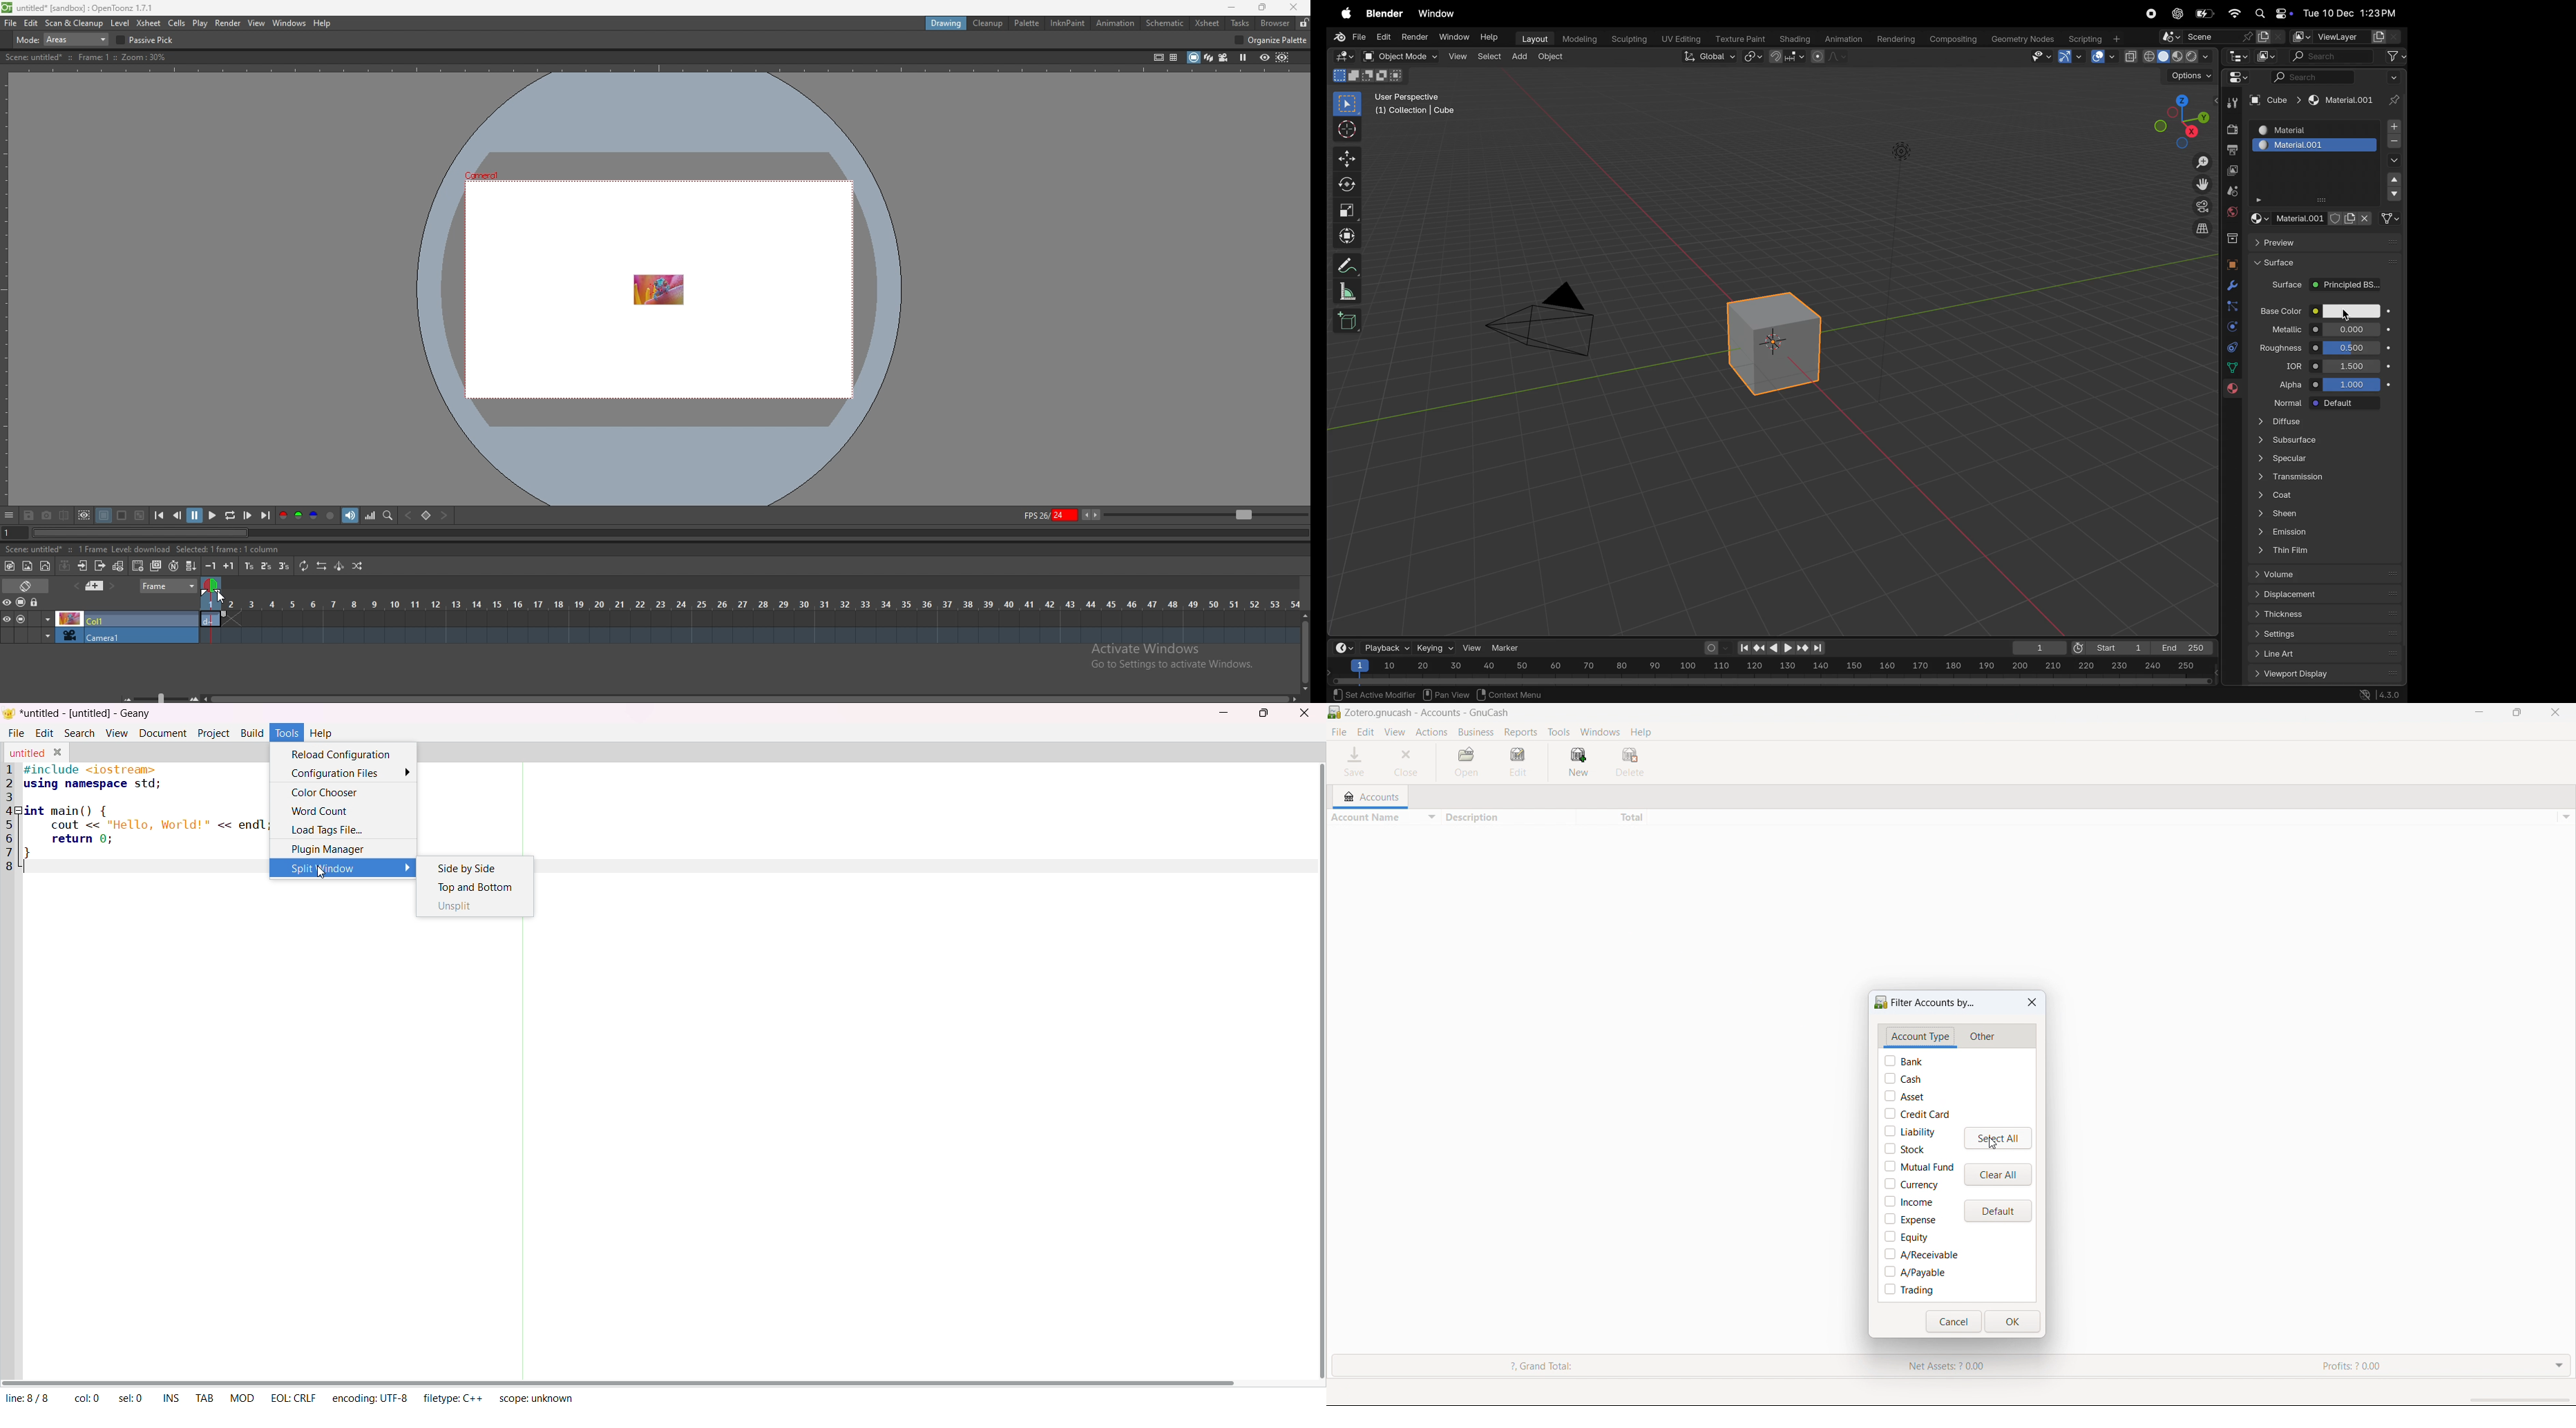 The width and height of the screenshot is (2576, 1428). Describe the element at coordinates (2286, 382) in the screenshot. I see `alpha` at that location.